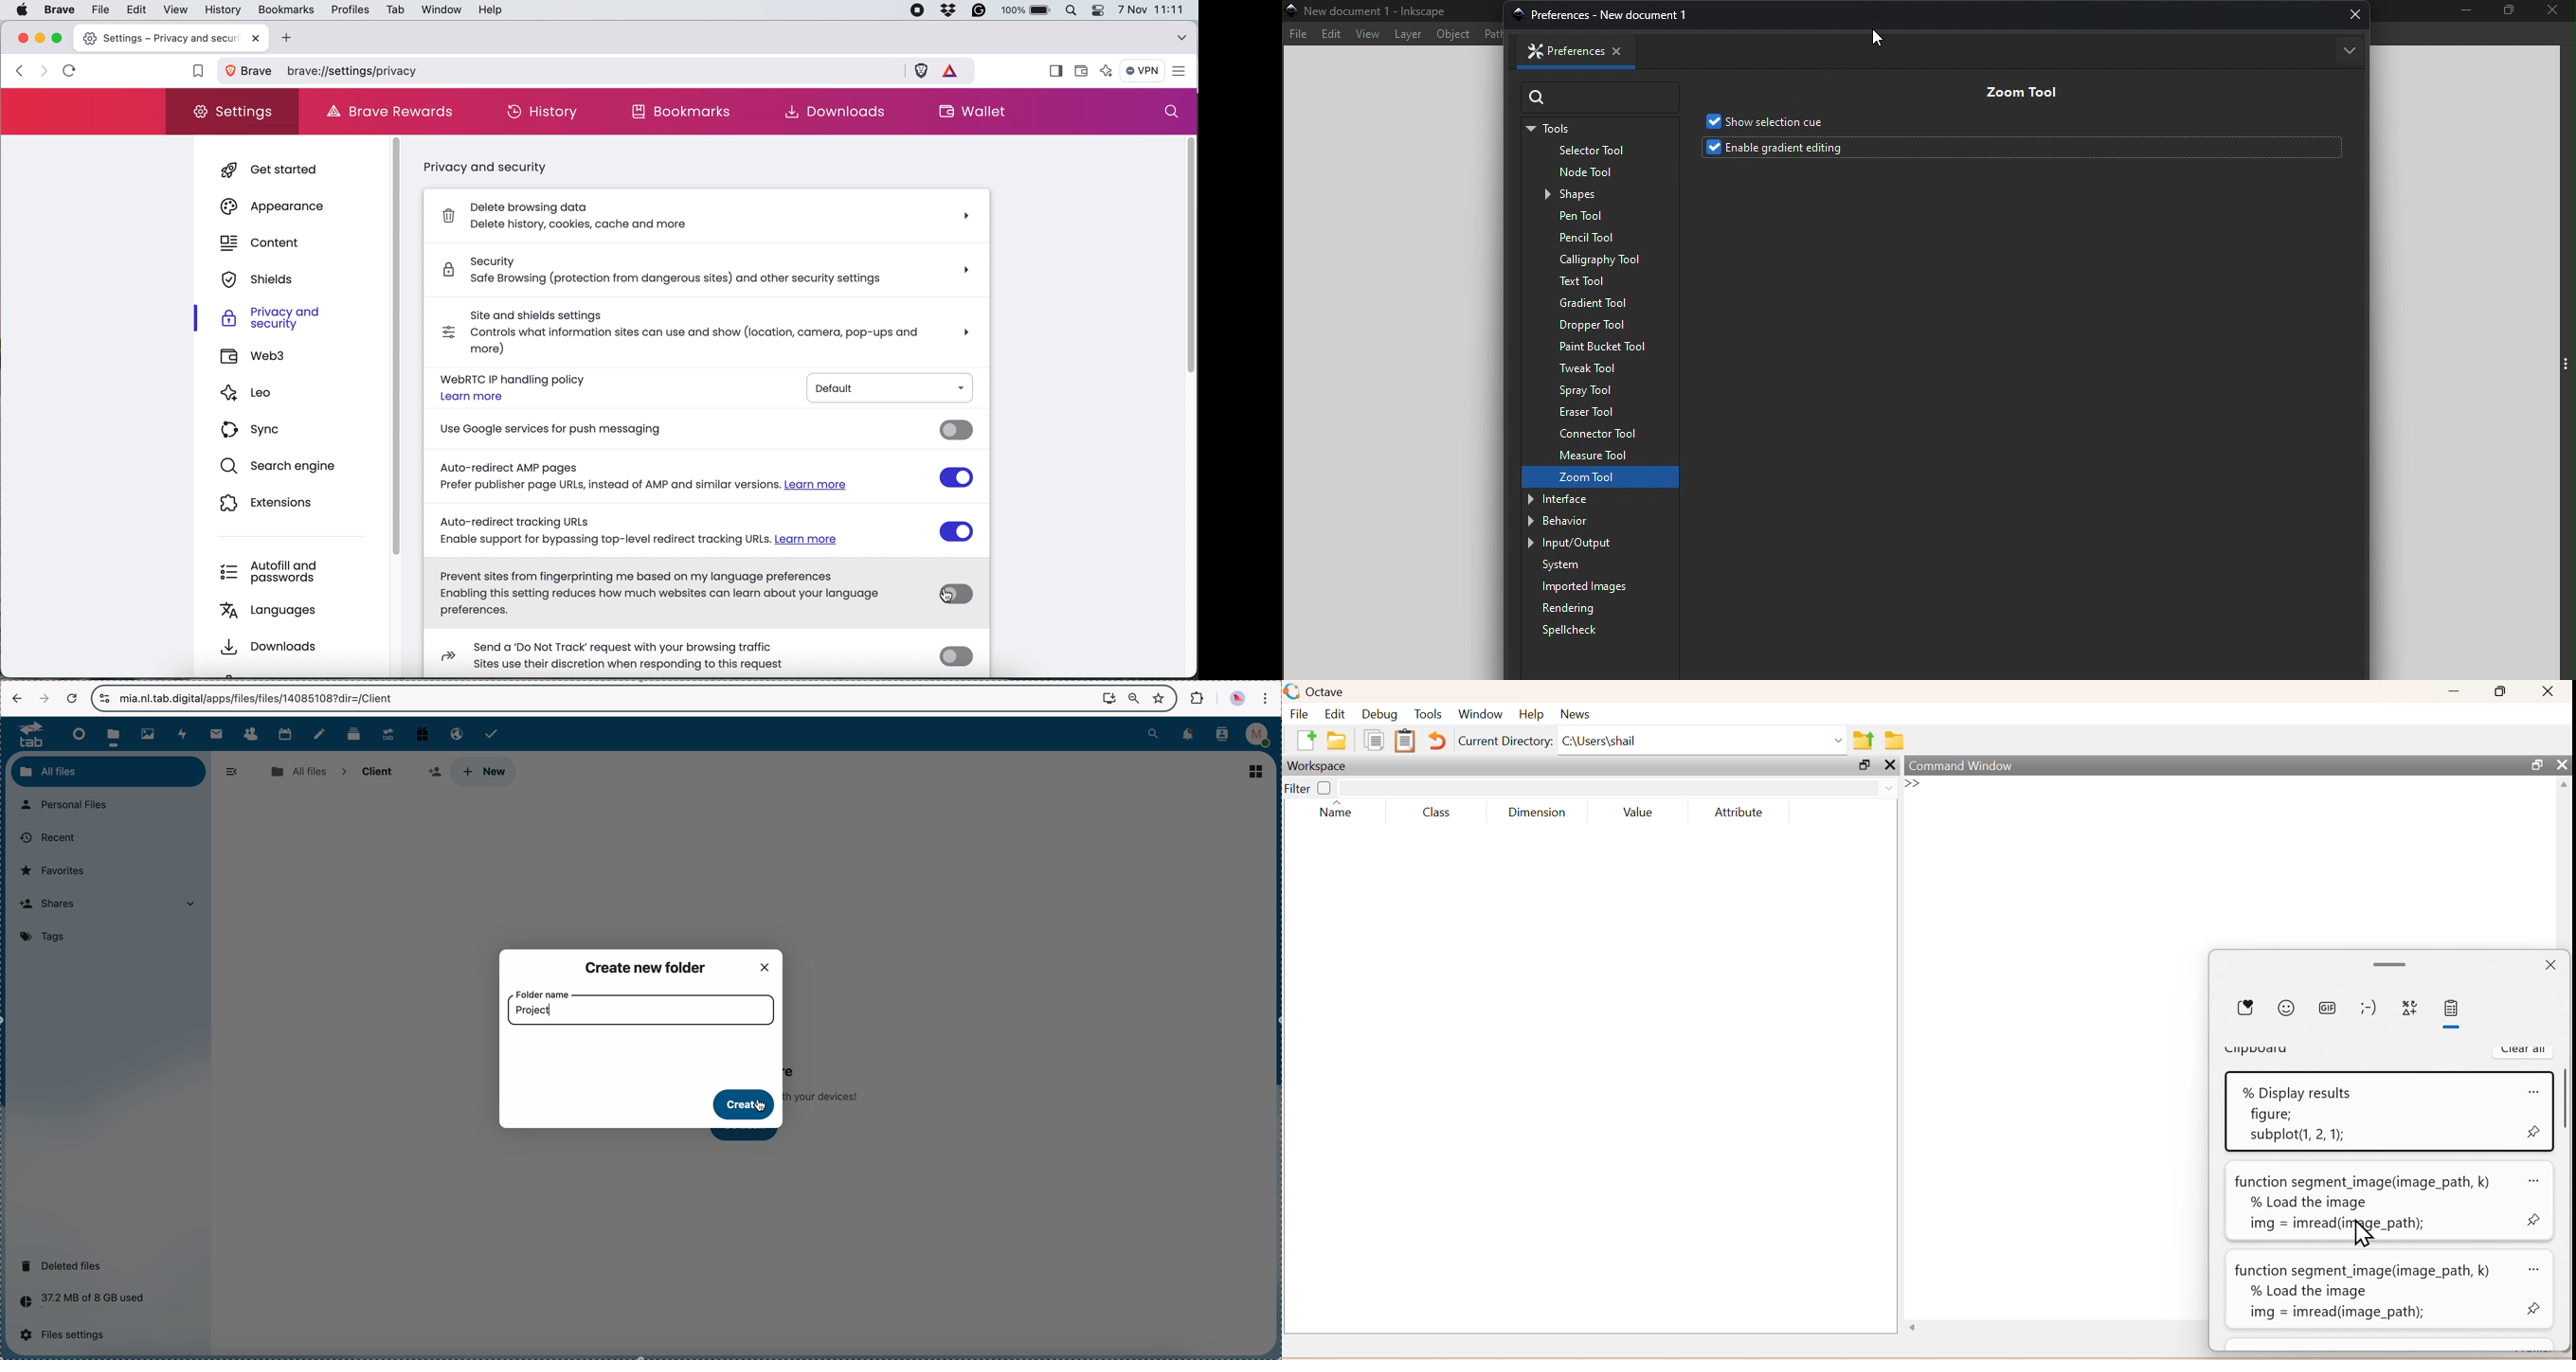 The width and height of the screenshot is (2576, 1372). What do you see at coordinates (2507, 13) in the screenshot?
I see `Maximize` at bounding box center [2507, 13].